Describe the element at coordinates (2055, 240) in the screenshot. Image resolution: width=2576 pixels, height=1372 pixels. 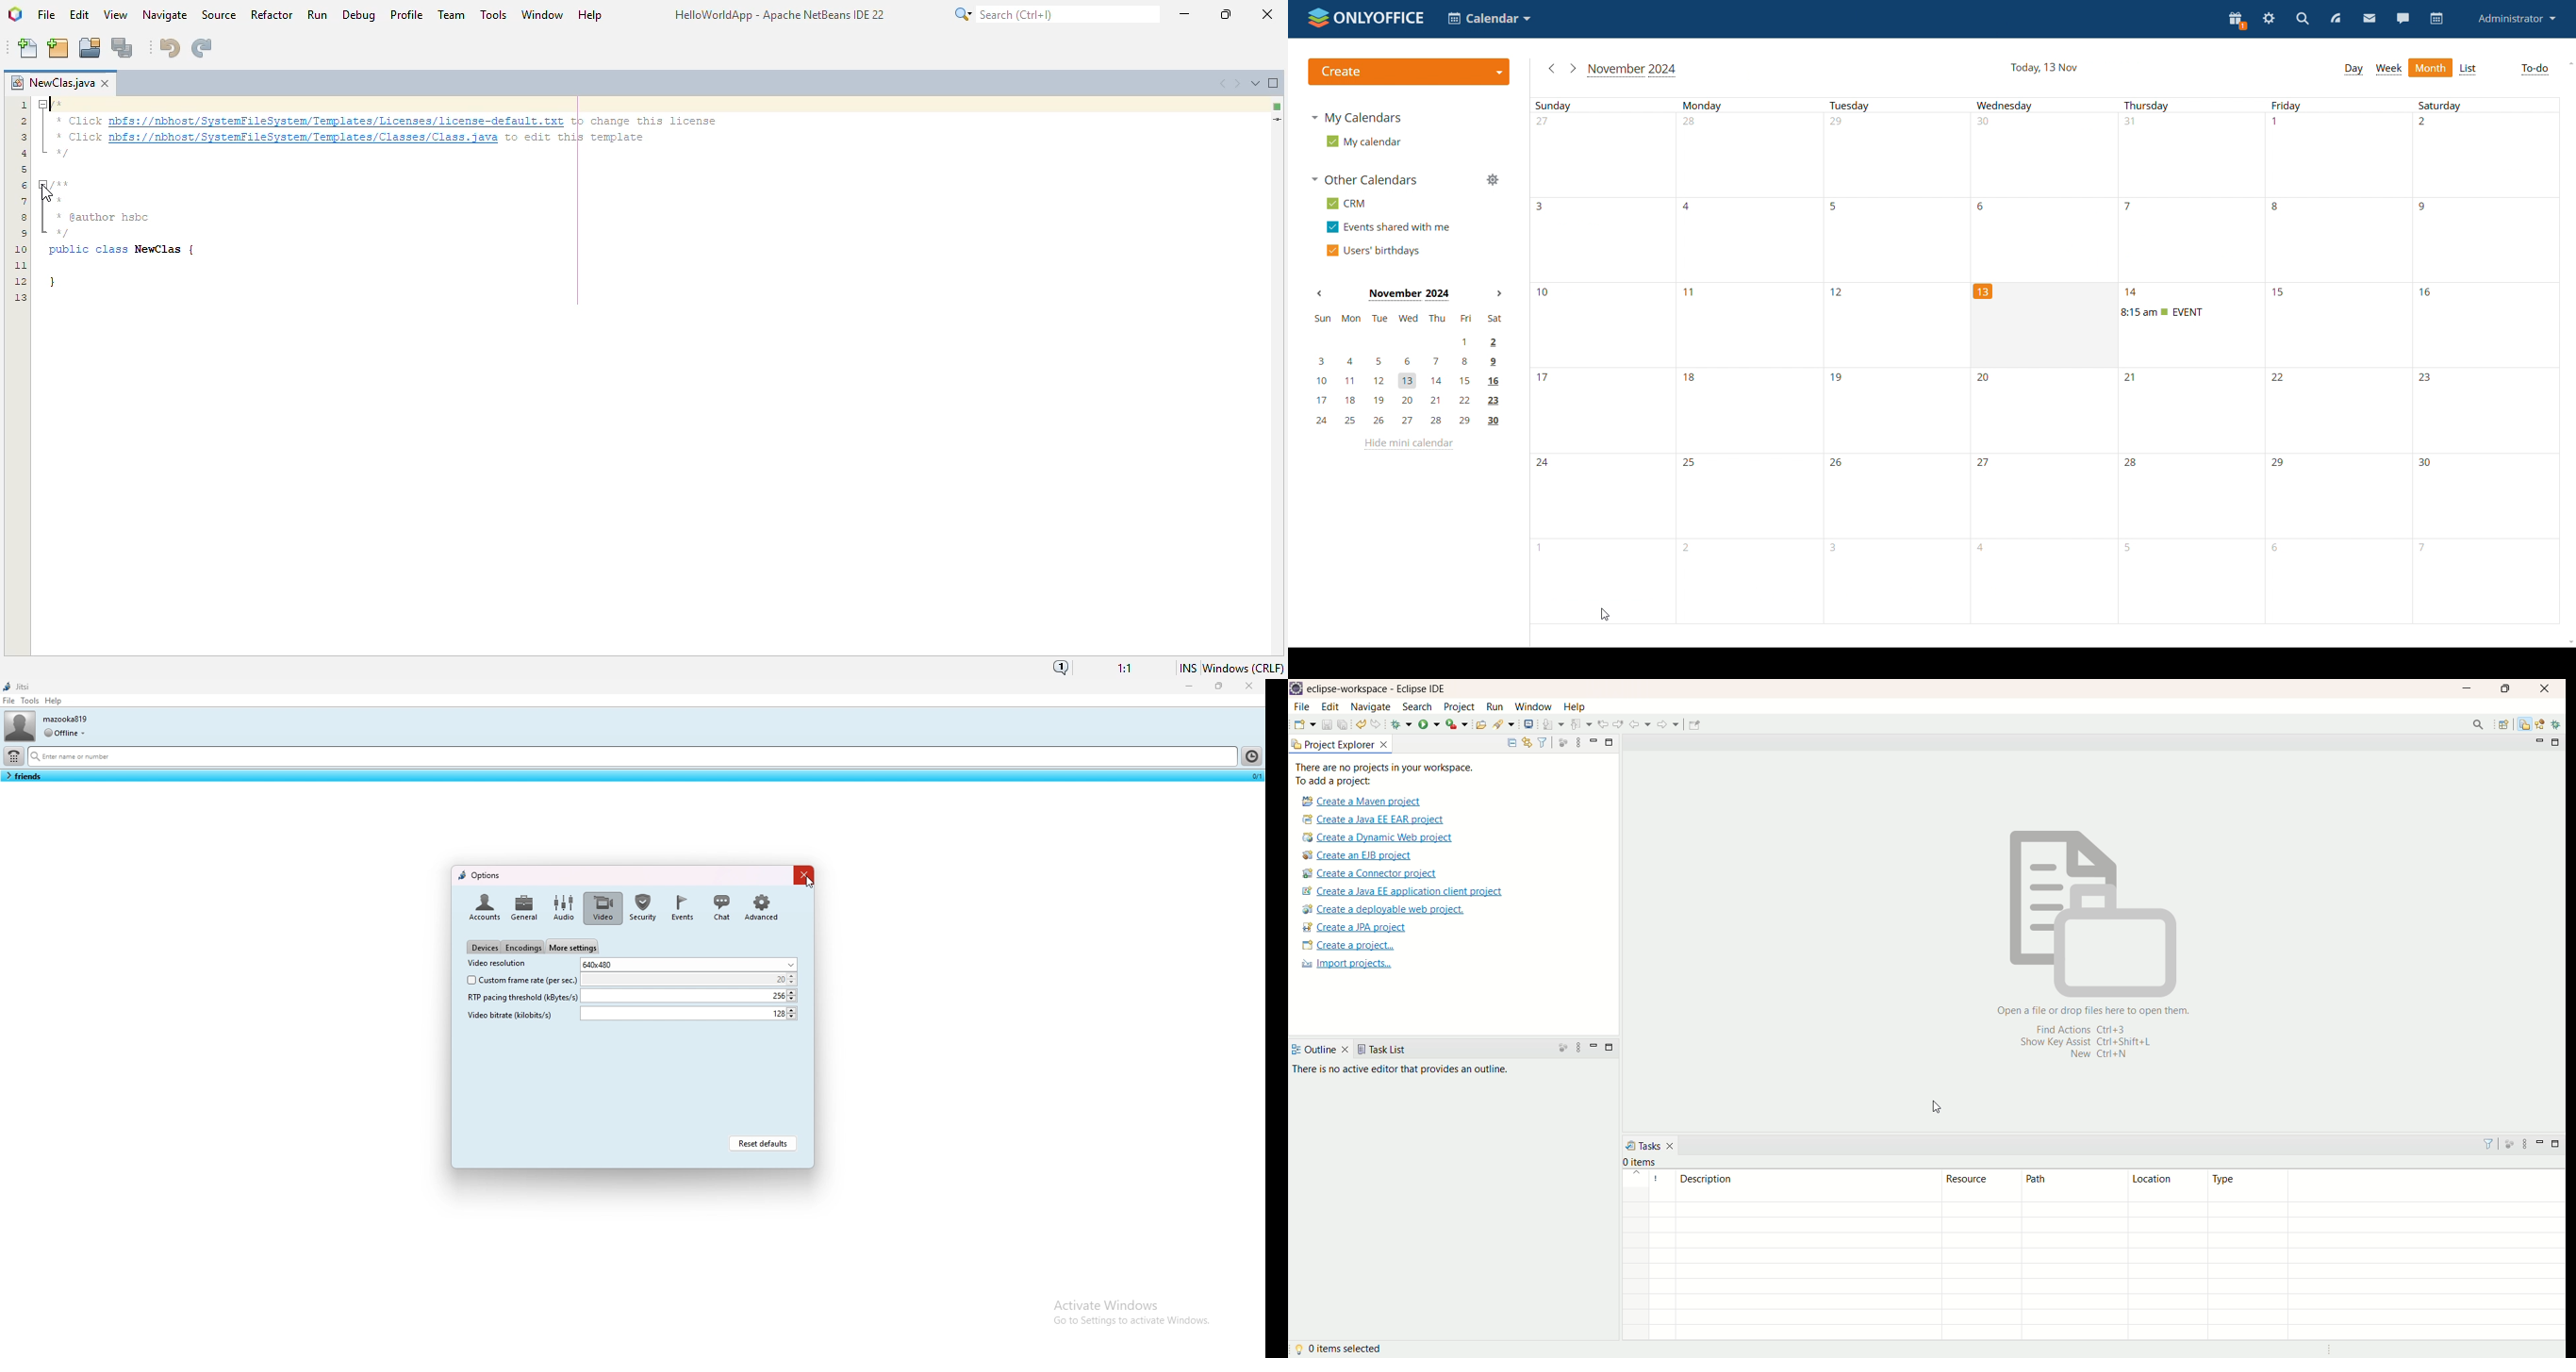
I see `dates of the month` at that location.